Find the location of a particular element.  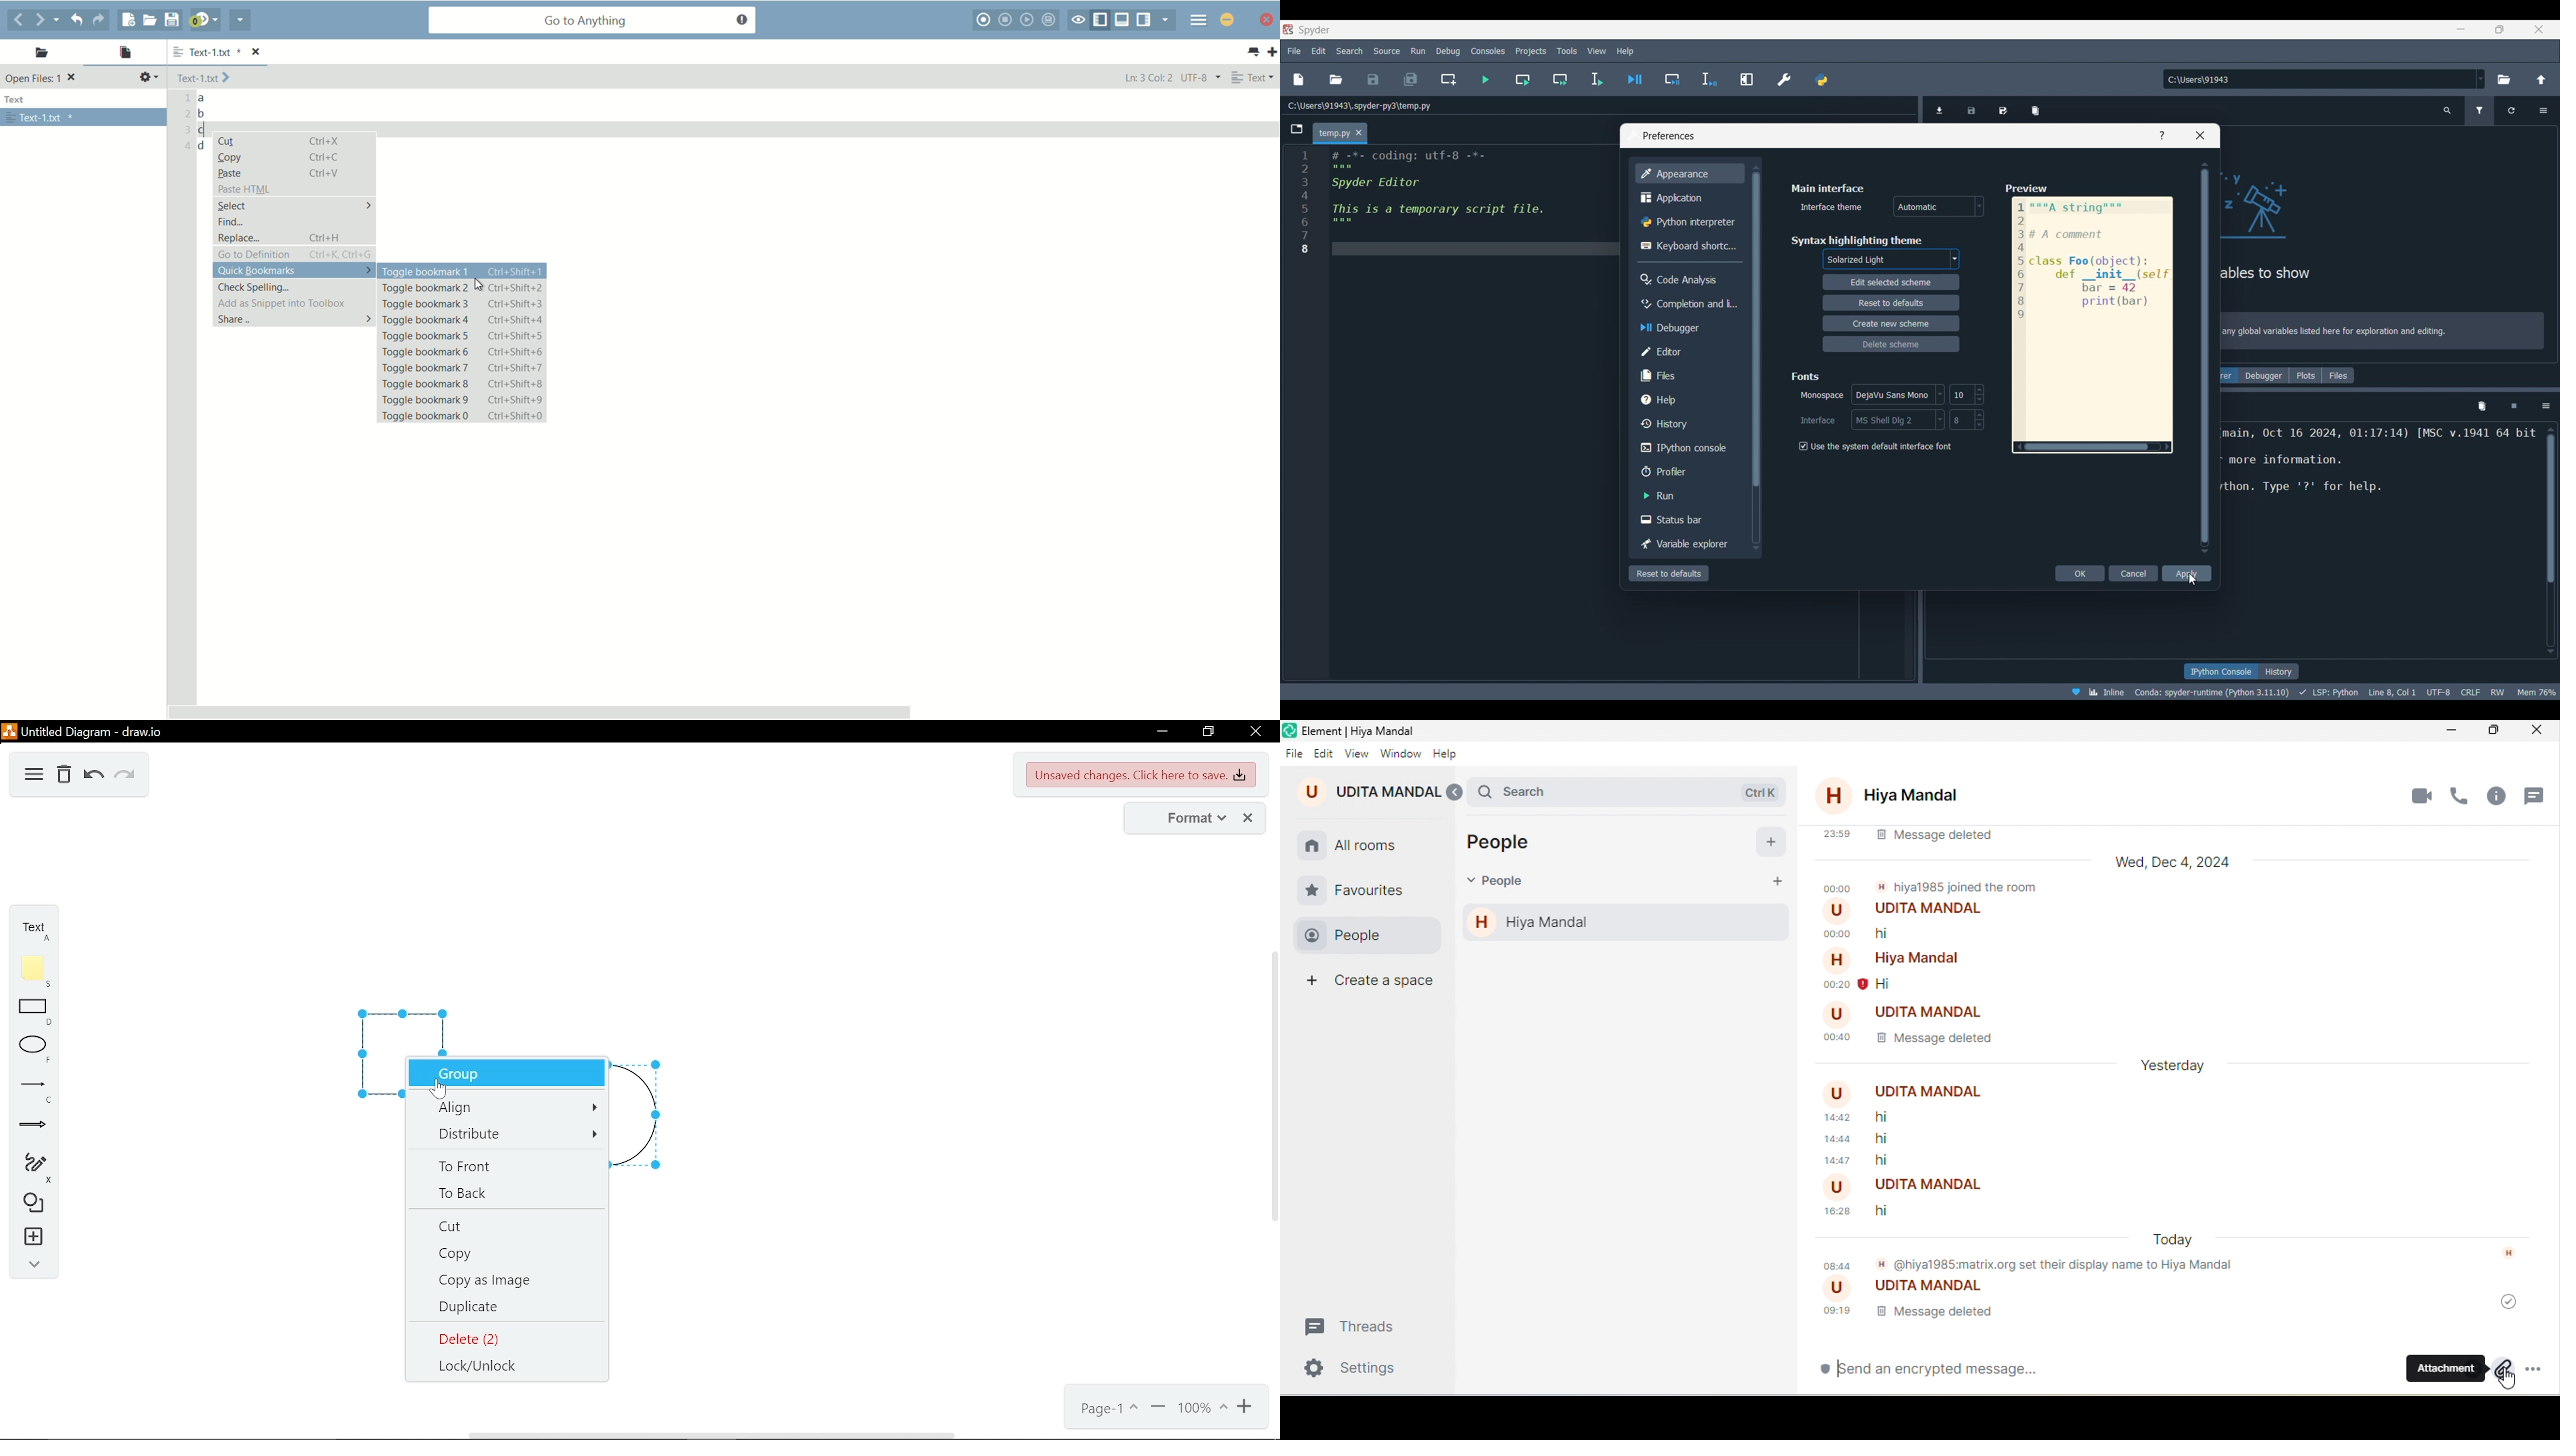

text is located at coordinates (1979, 887).